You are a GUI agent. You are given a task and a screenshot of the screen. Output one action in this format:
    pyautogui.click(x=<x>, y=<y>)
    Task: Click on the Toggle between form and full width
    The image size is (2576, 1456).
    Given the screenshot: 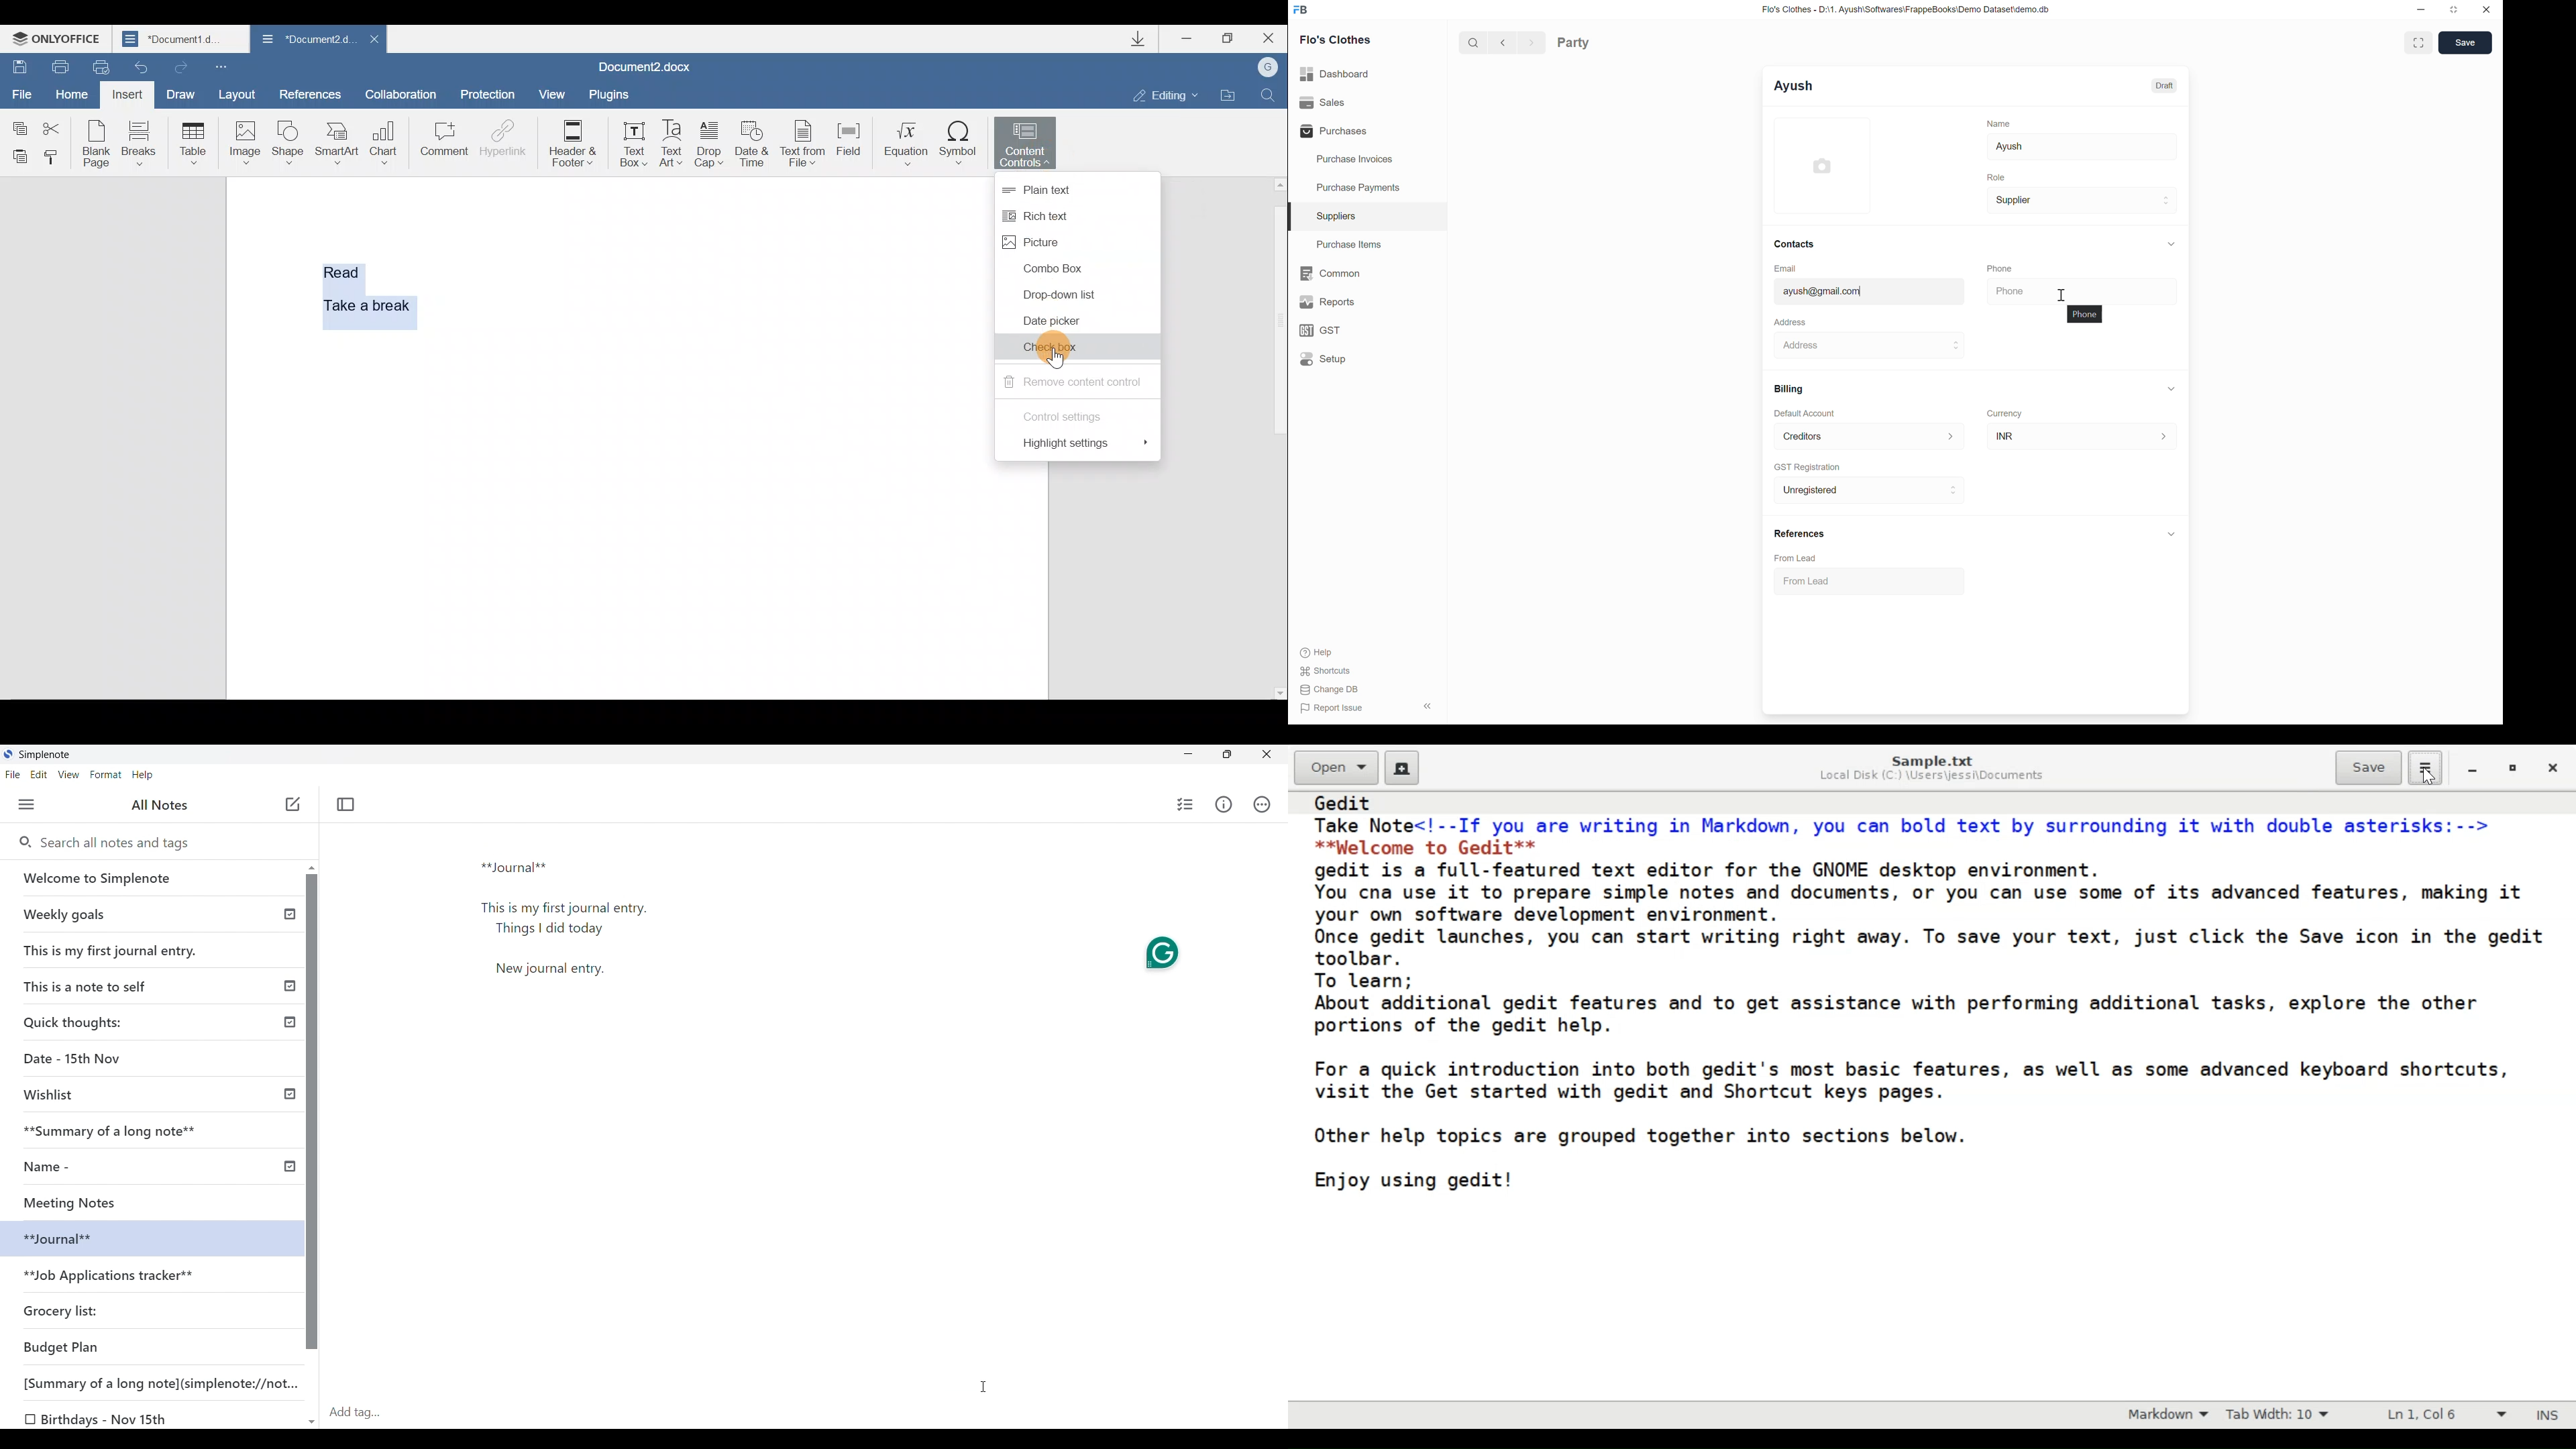 What is the action you would take?
    pyautogui.click(x=2418, y=42)
    